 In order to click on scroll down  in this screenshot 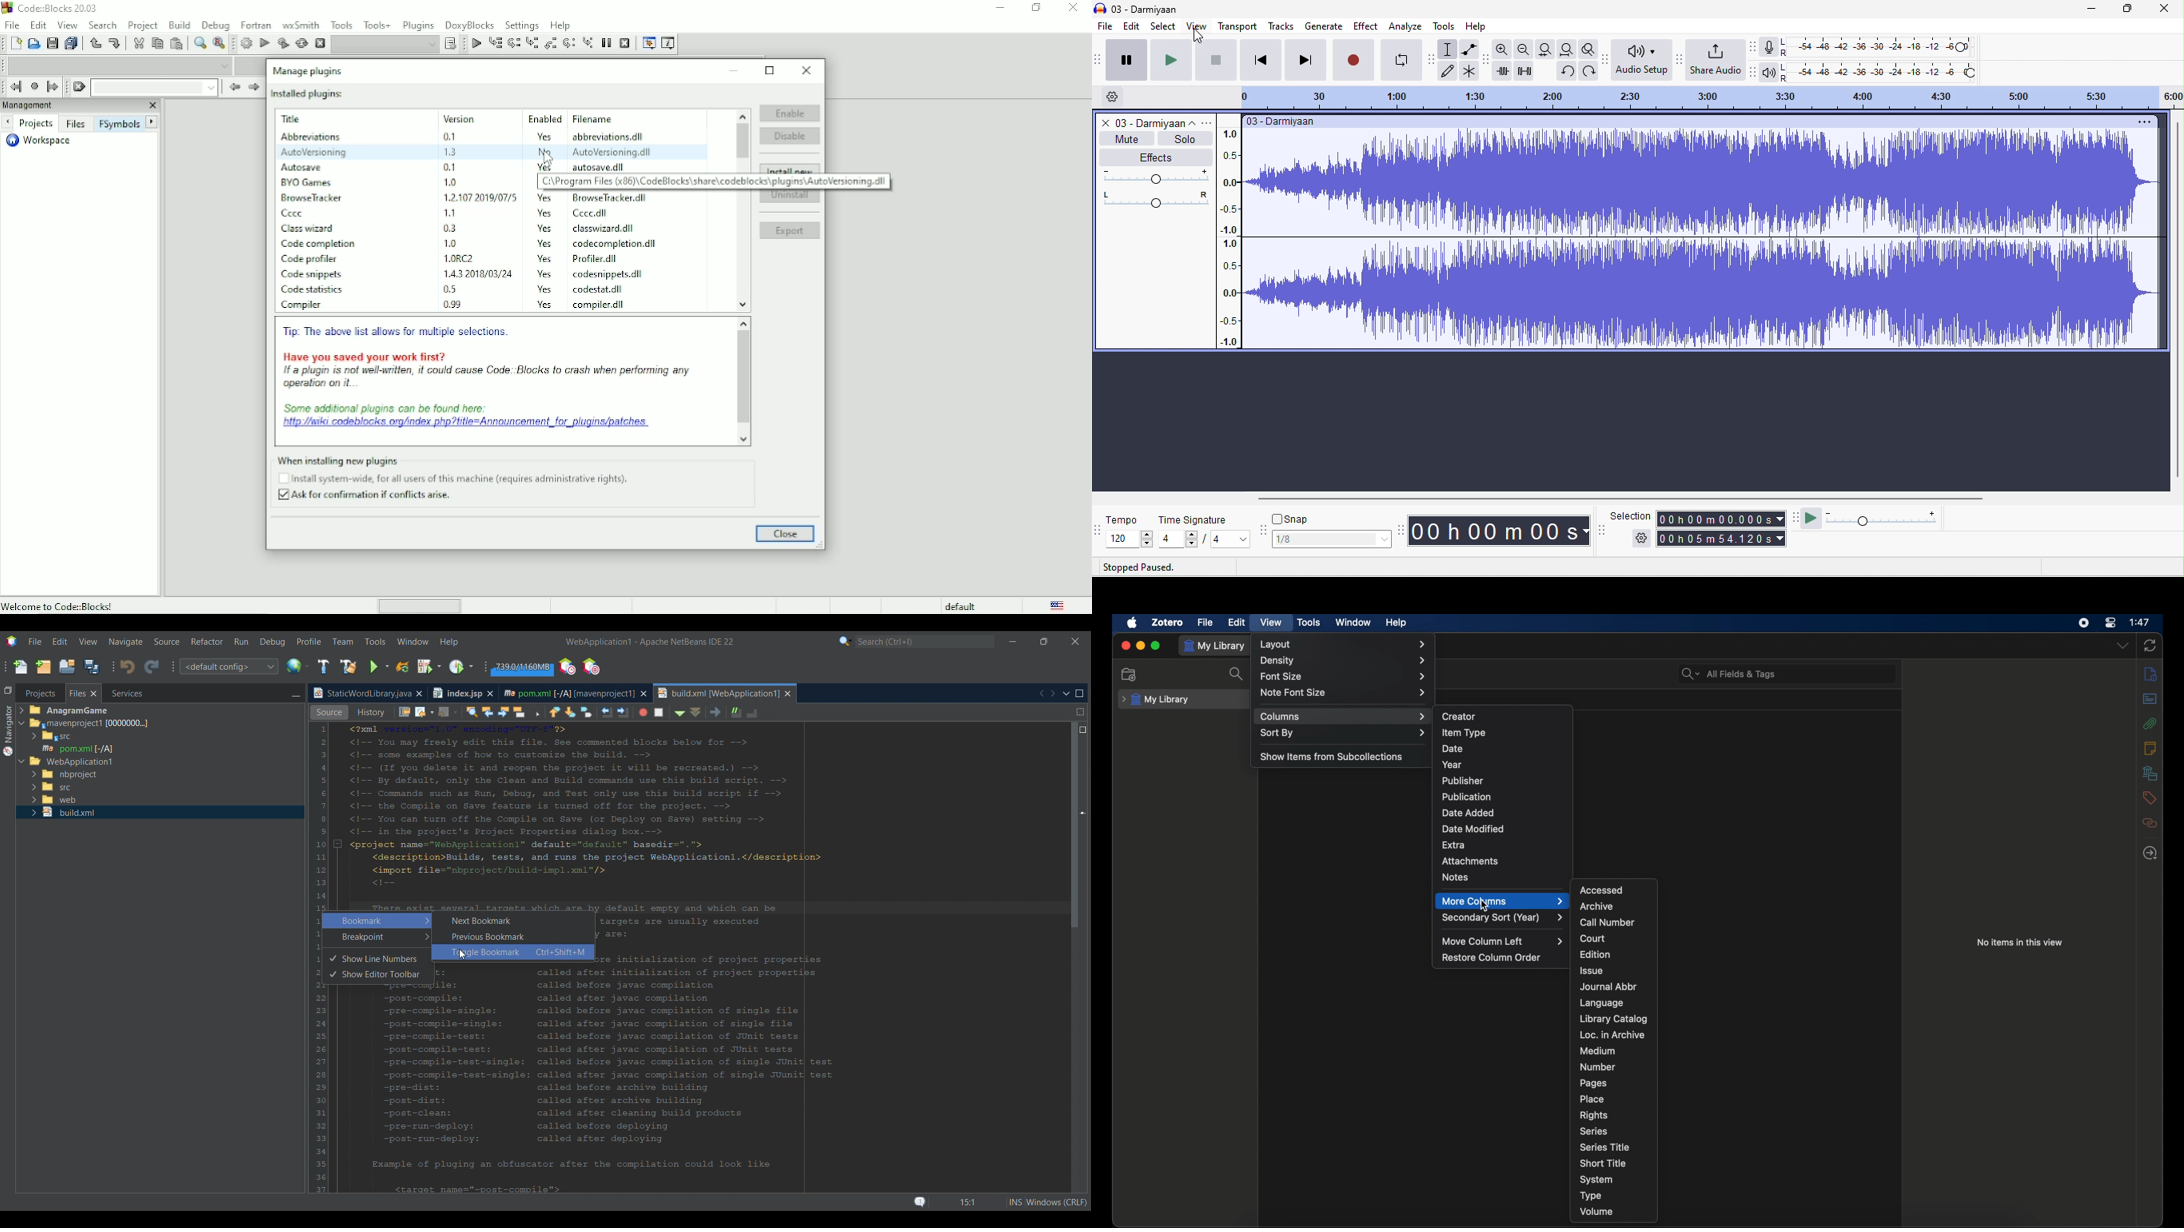, I will do `click(745, 439)`.